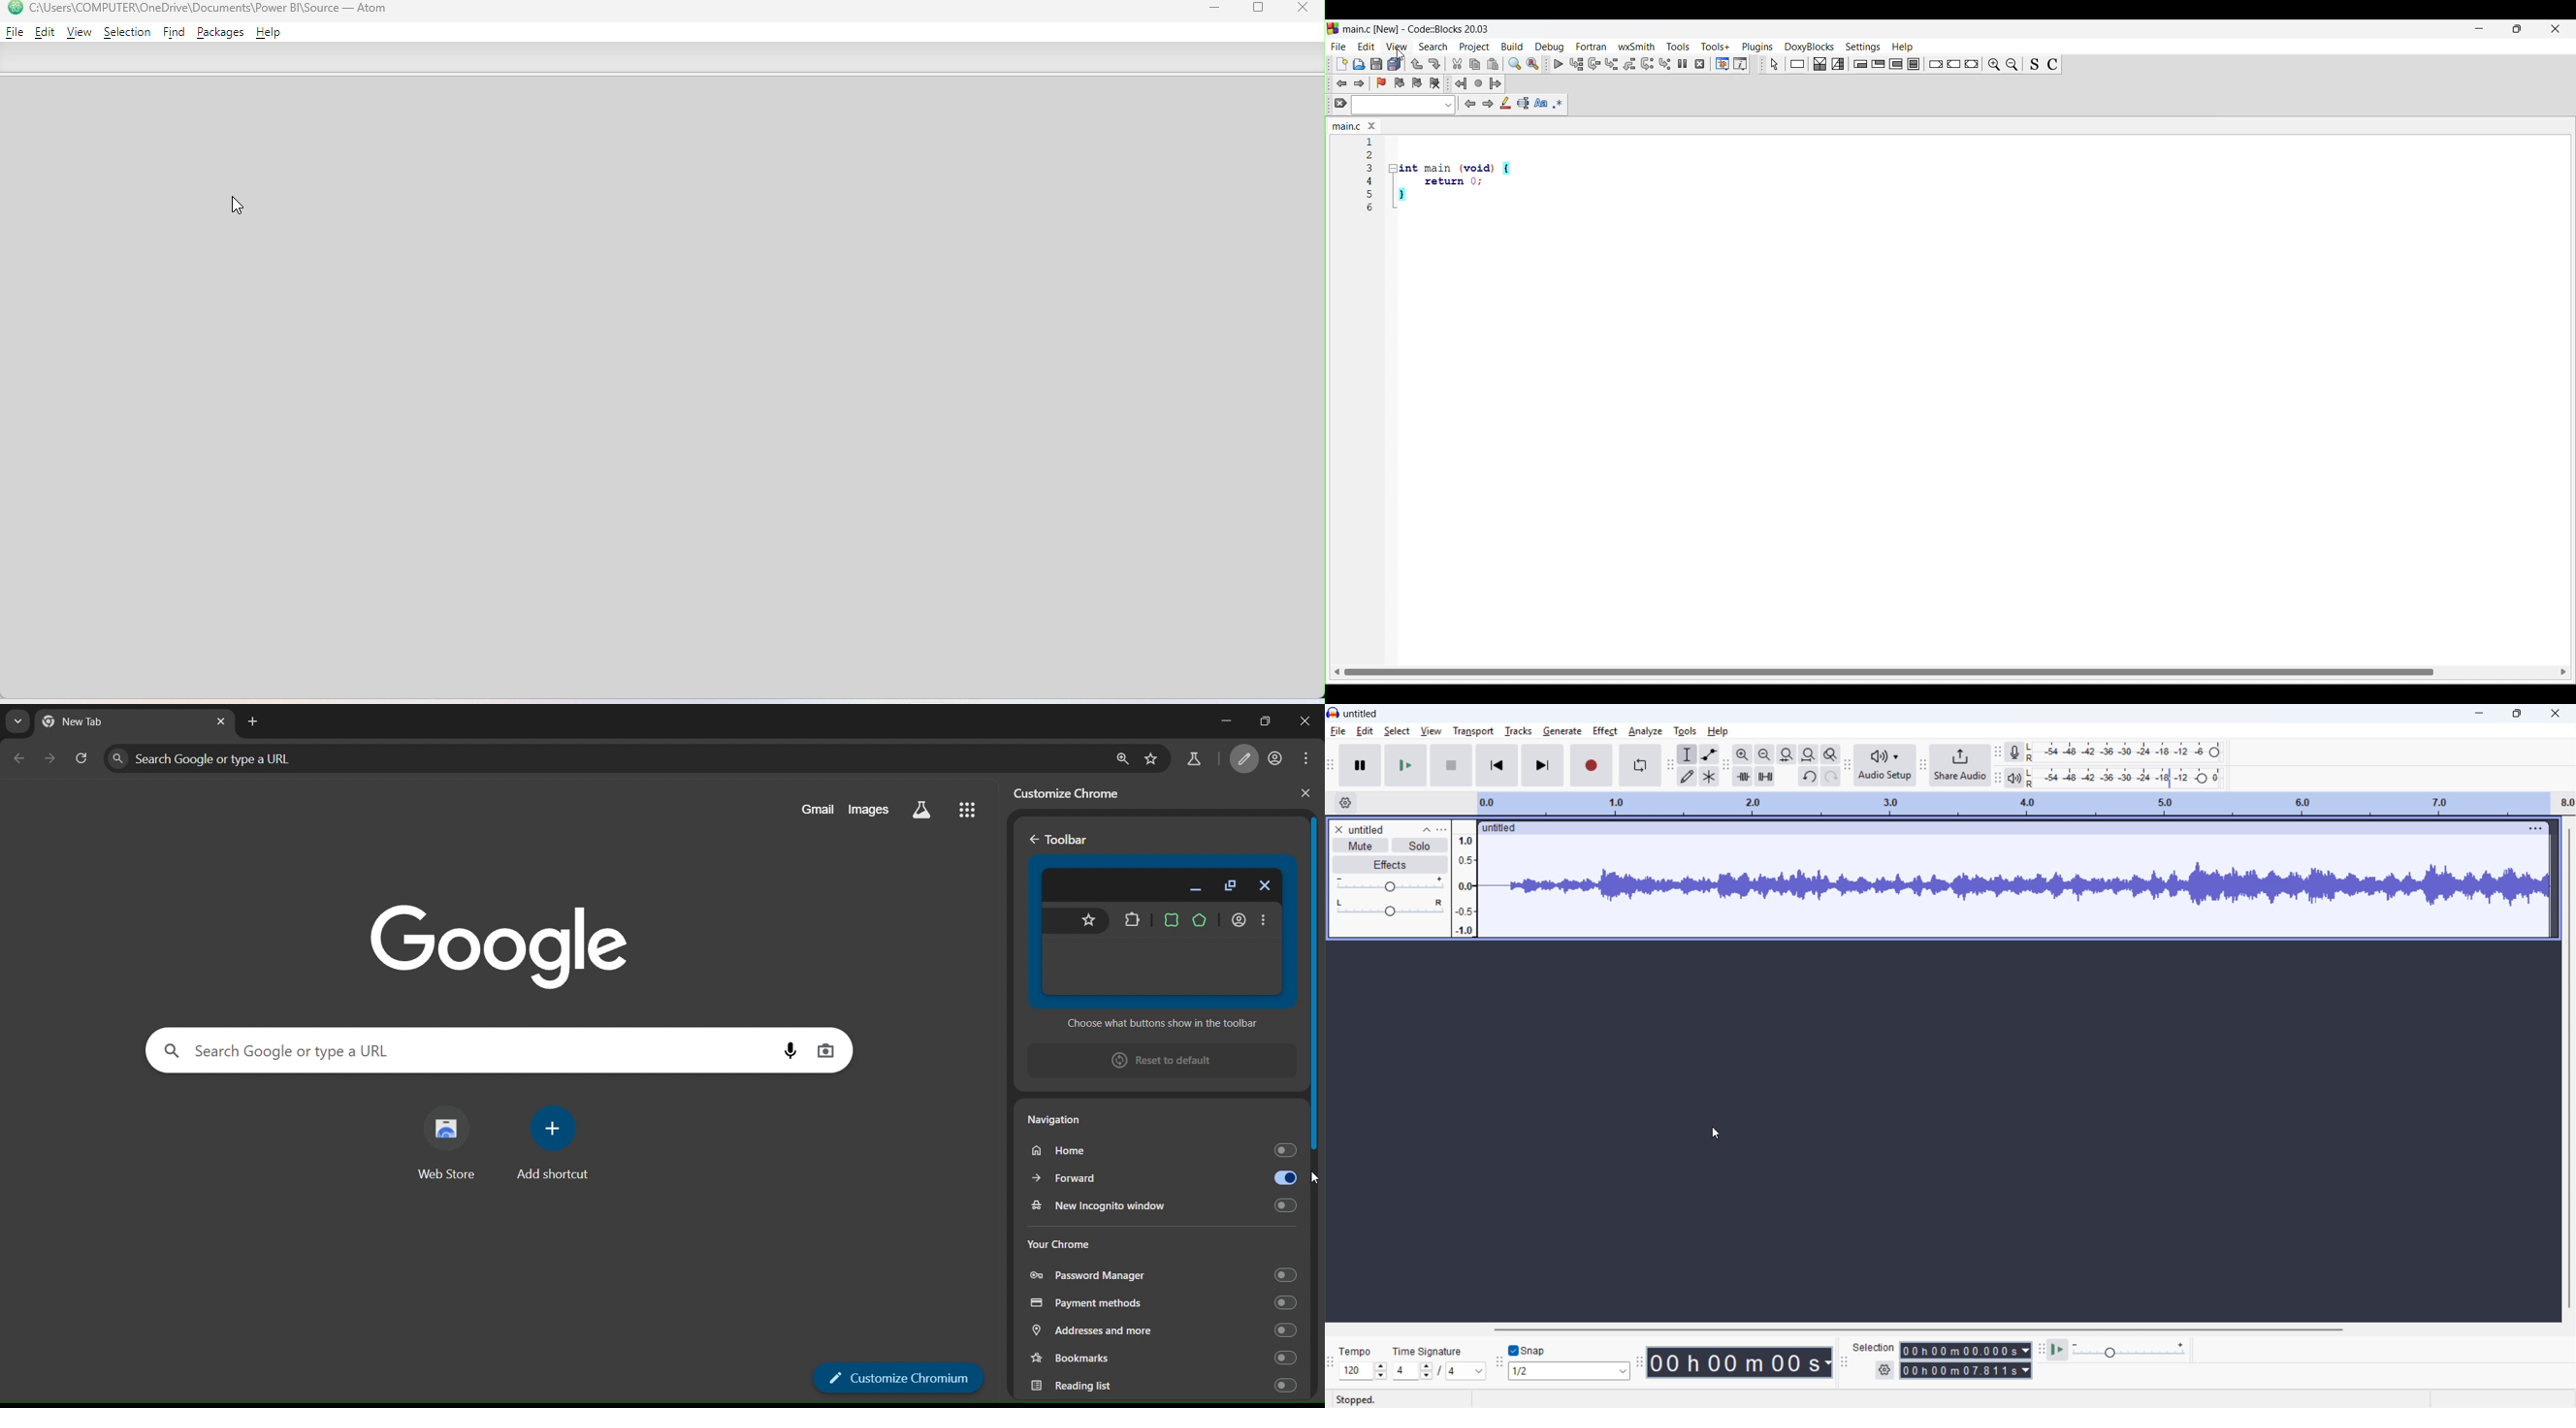 This screenshot has width=2576, height=1428. Describe the element at coordinates (1161, 1386) in the screenshot. I see `reading list` at that location.